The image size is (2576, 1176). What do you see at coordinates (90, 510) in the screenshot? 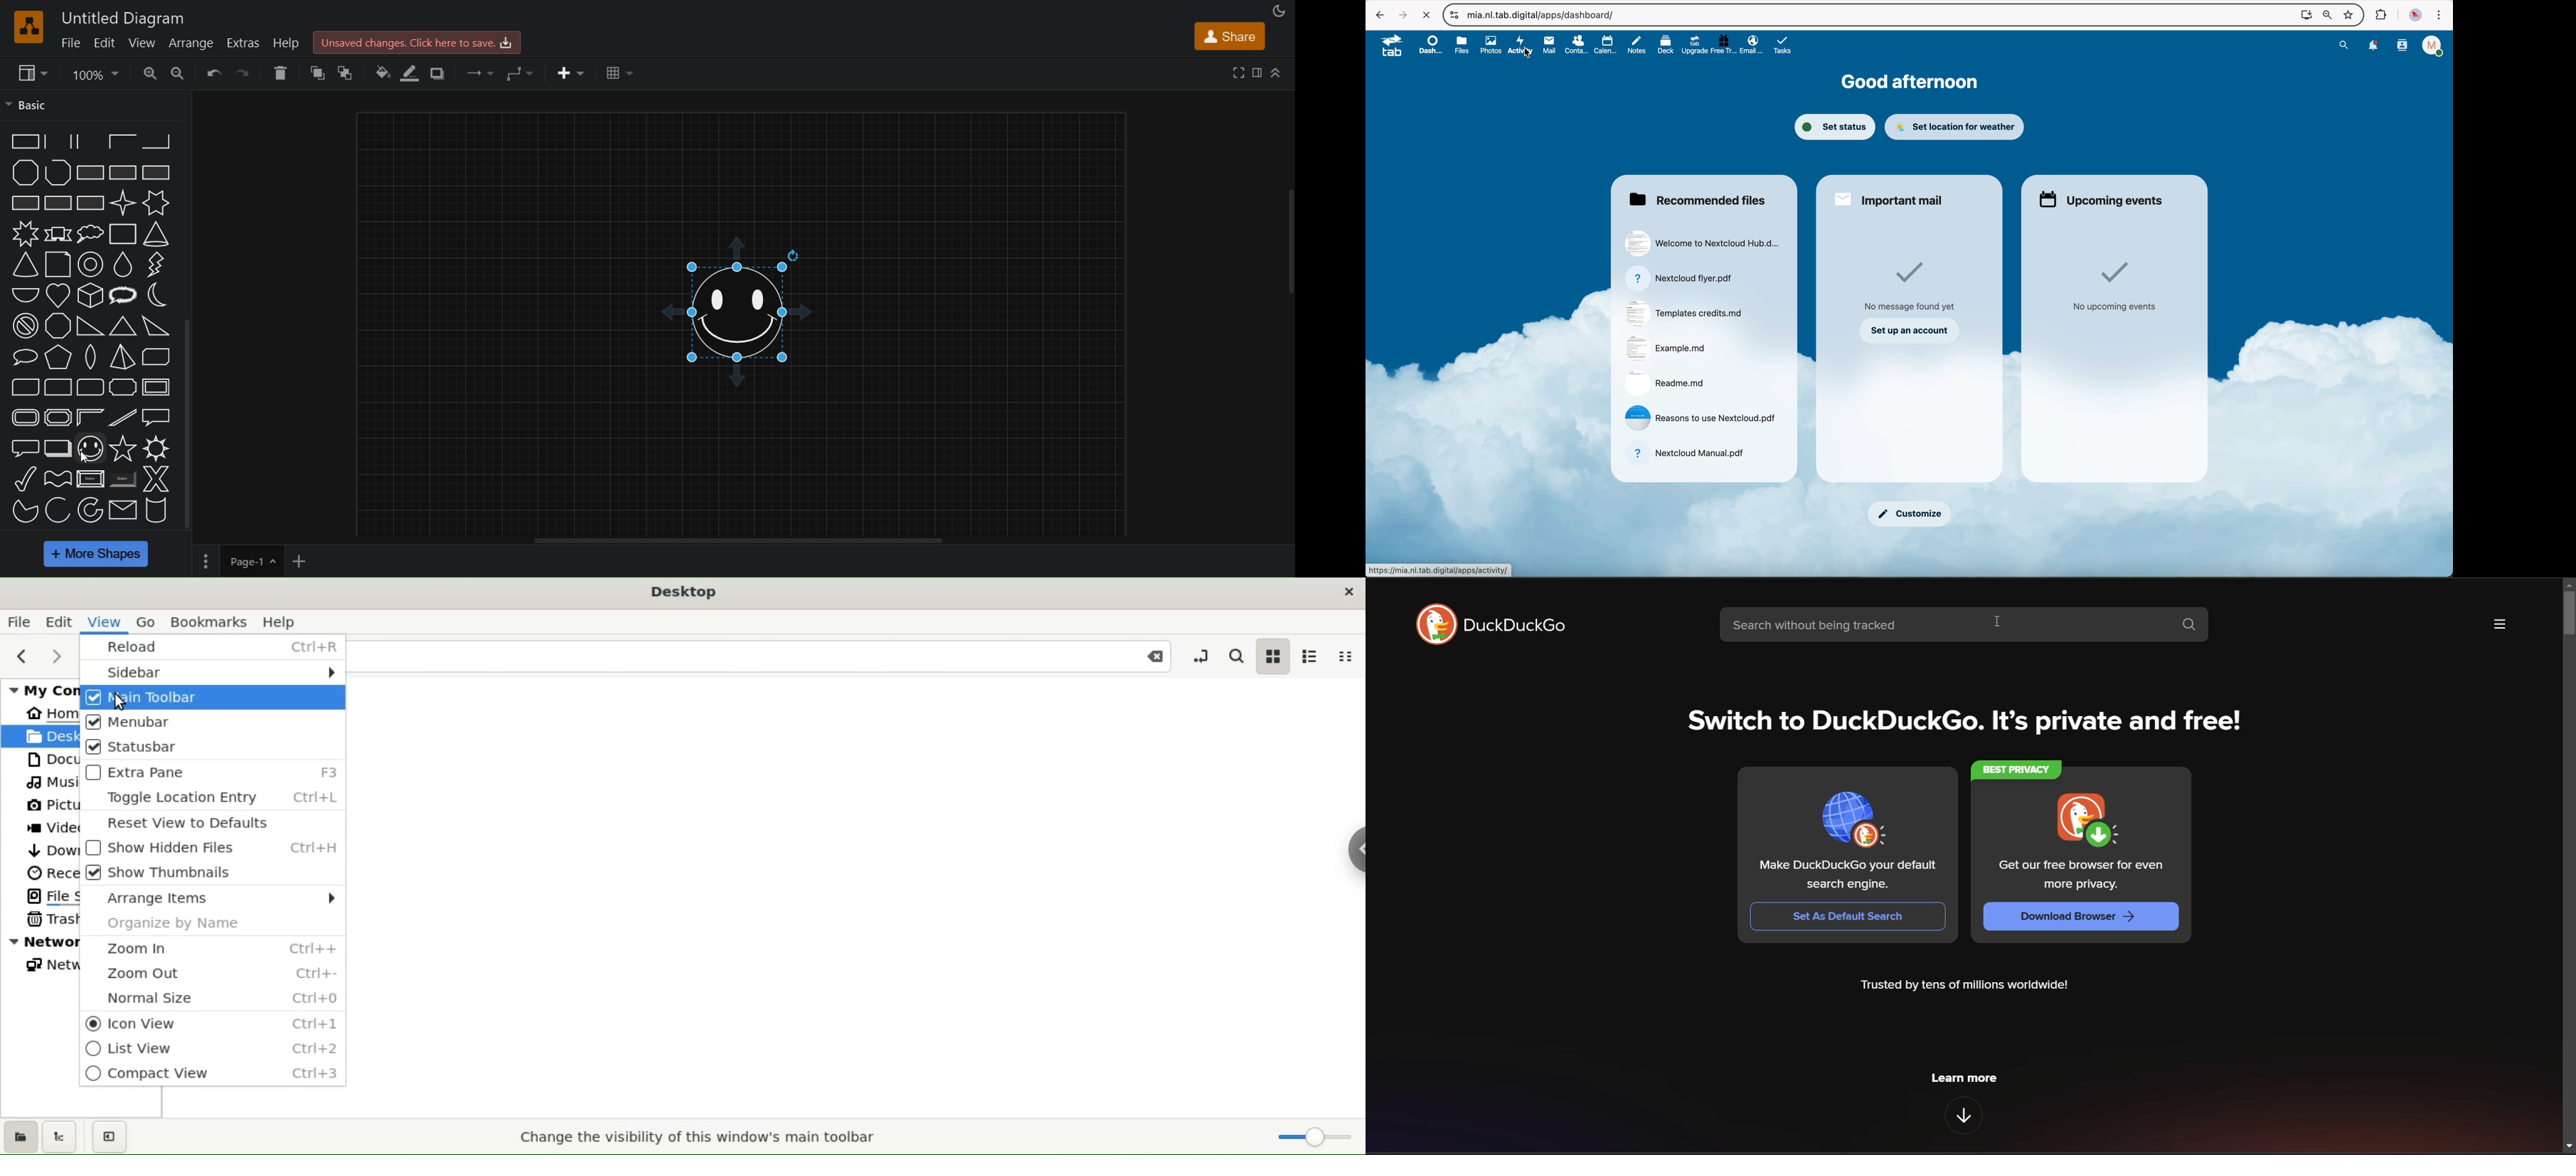
I see `partial concentric ellipse` at bounding box center [90, 510].